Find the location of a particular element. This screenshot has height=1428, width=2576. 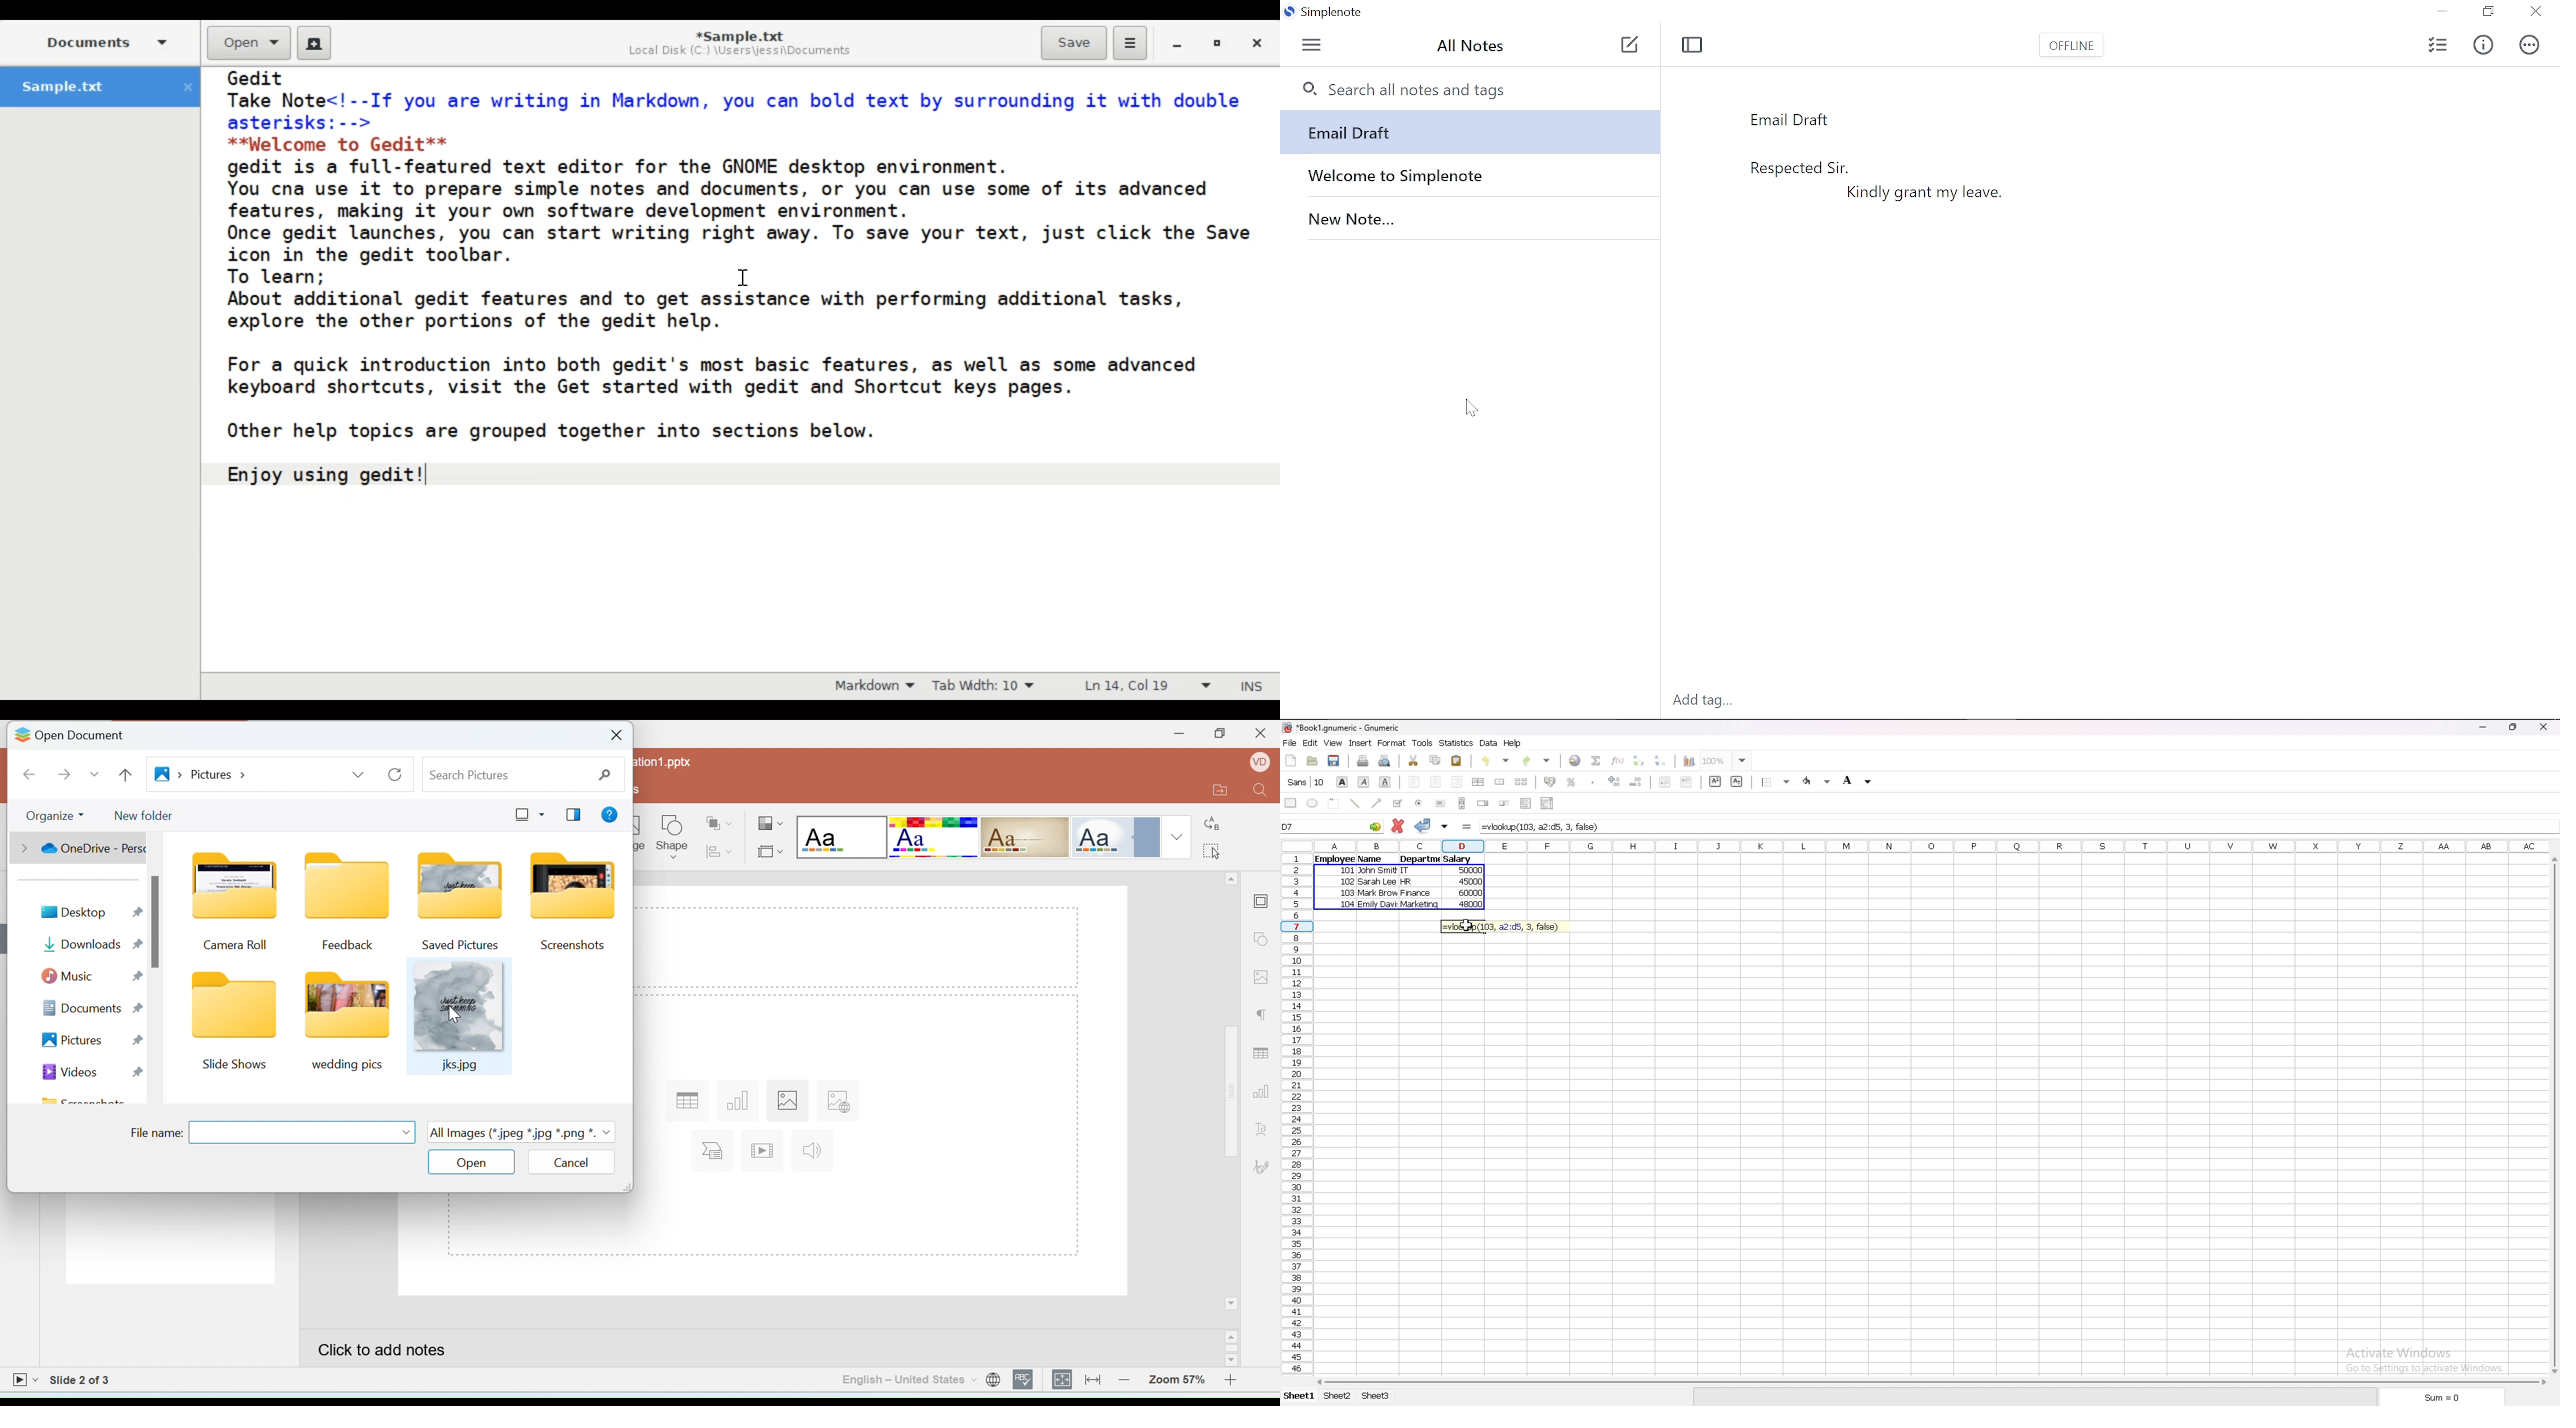

Search all notes and tags is located at coordinates (1468, 86).